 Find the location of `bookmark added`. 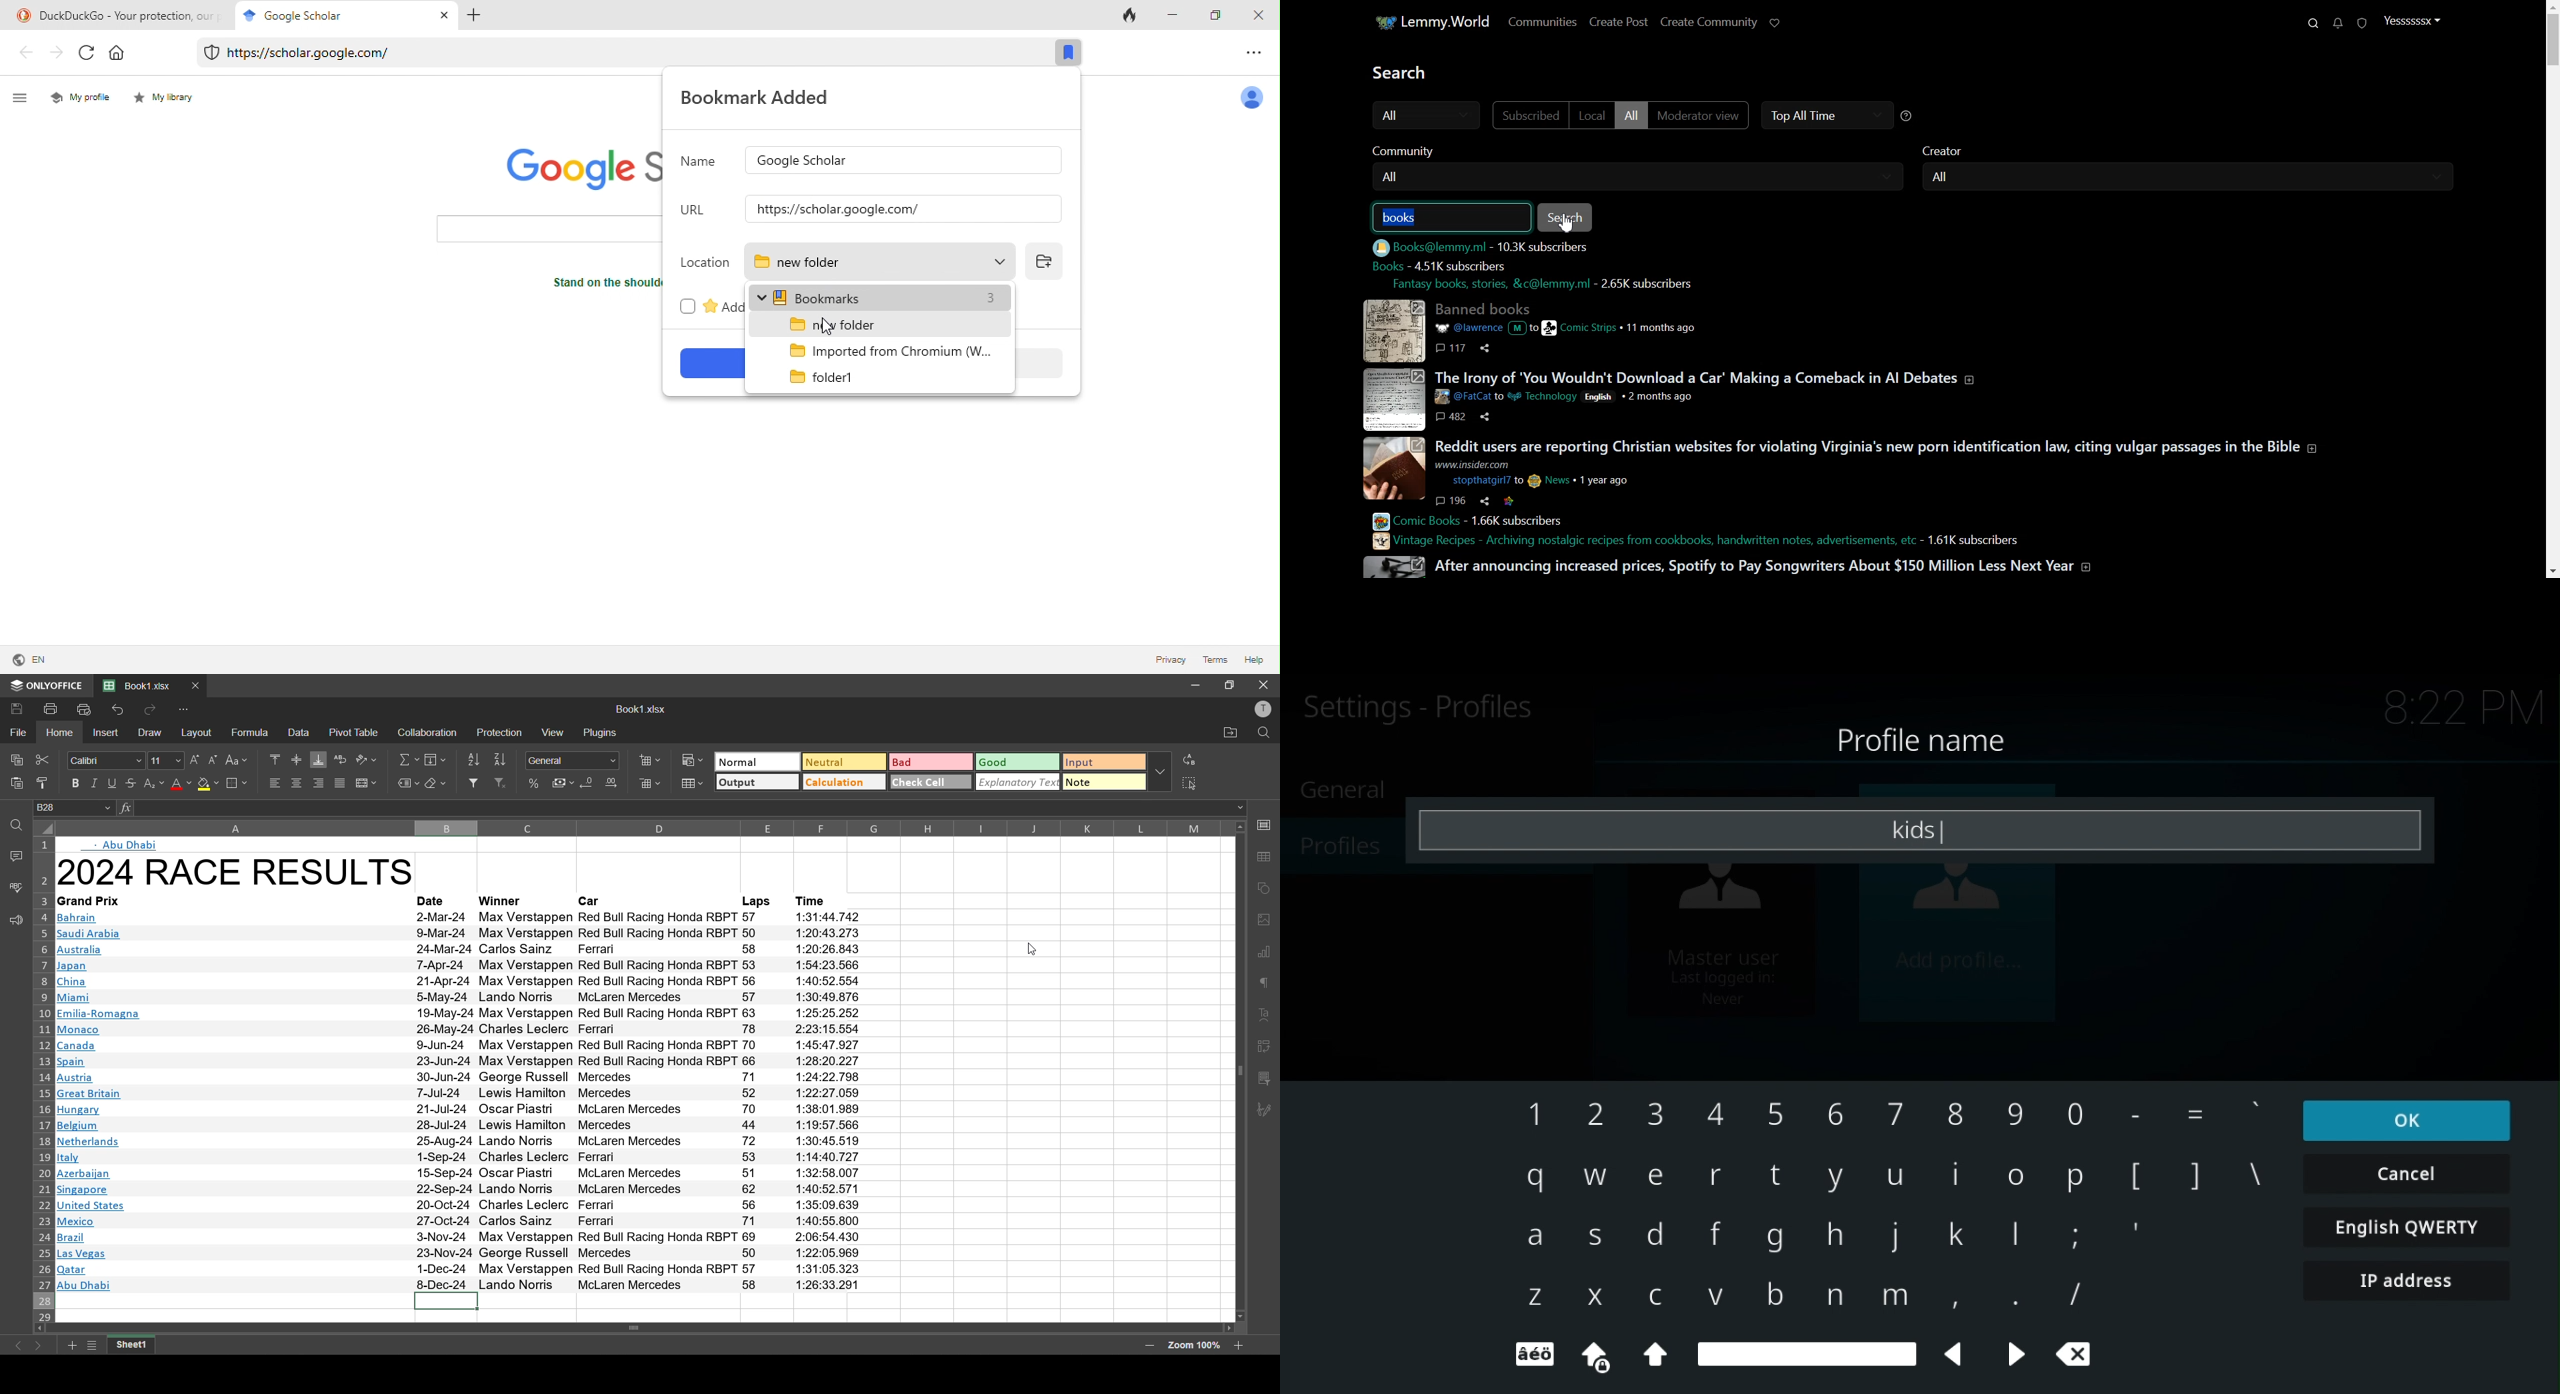

bookmark added is located at coordinates (760, 100).